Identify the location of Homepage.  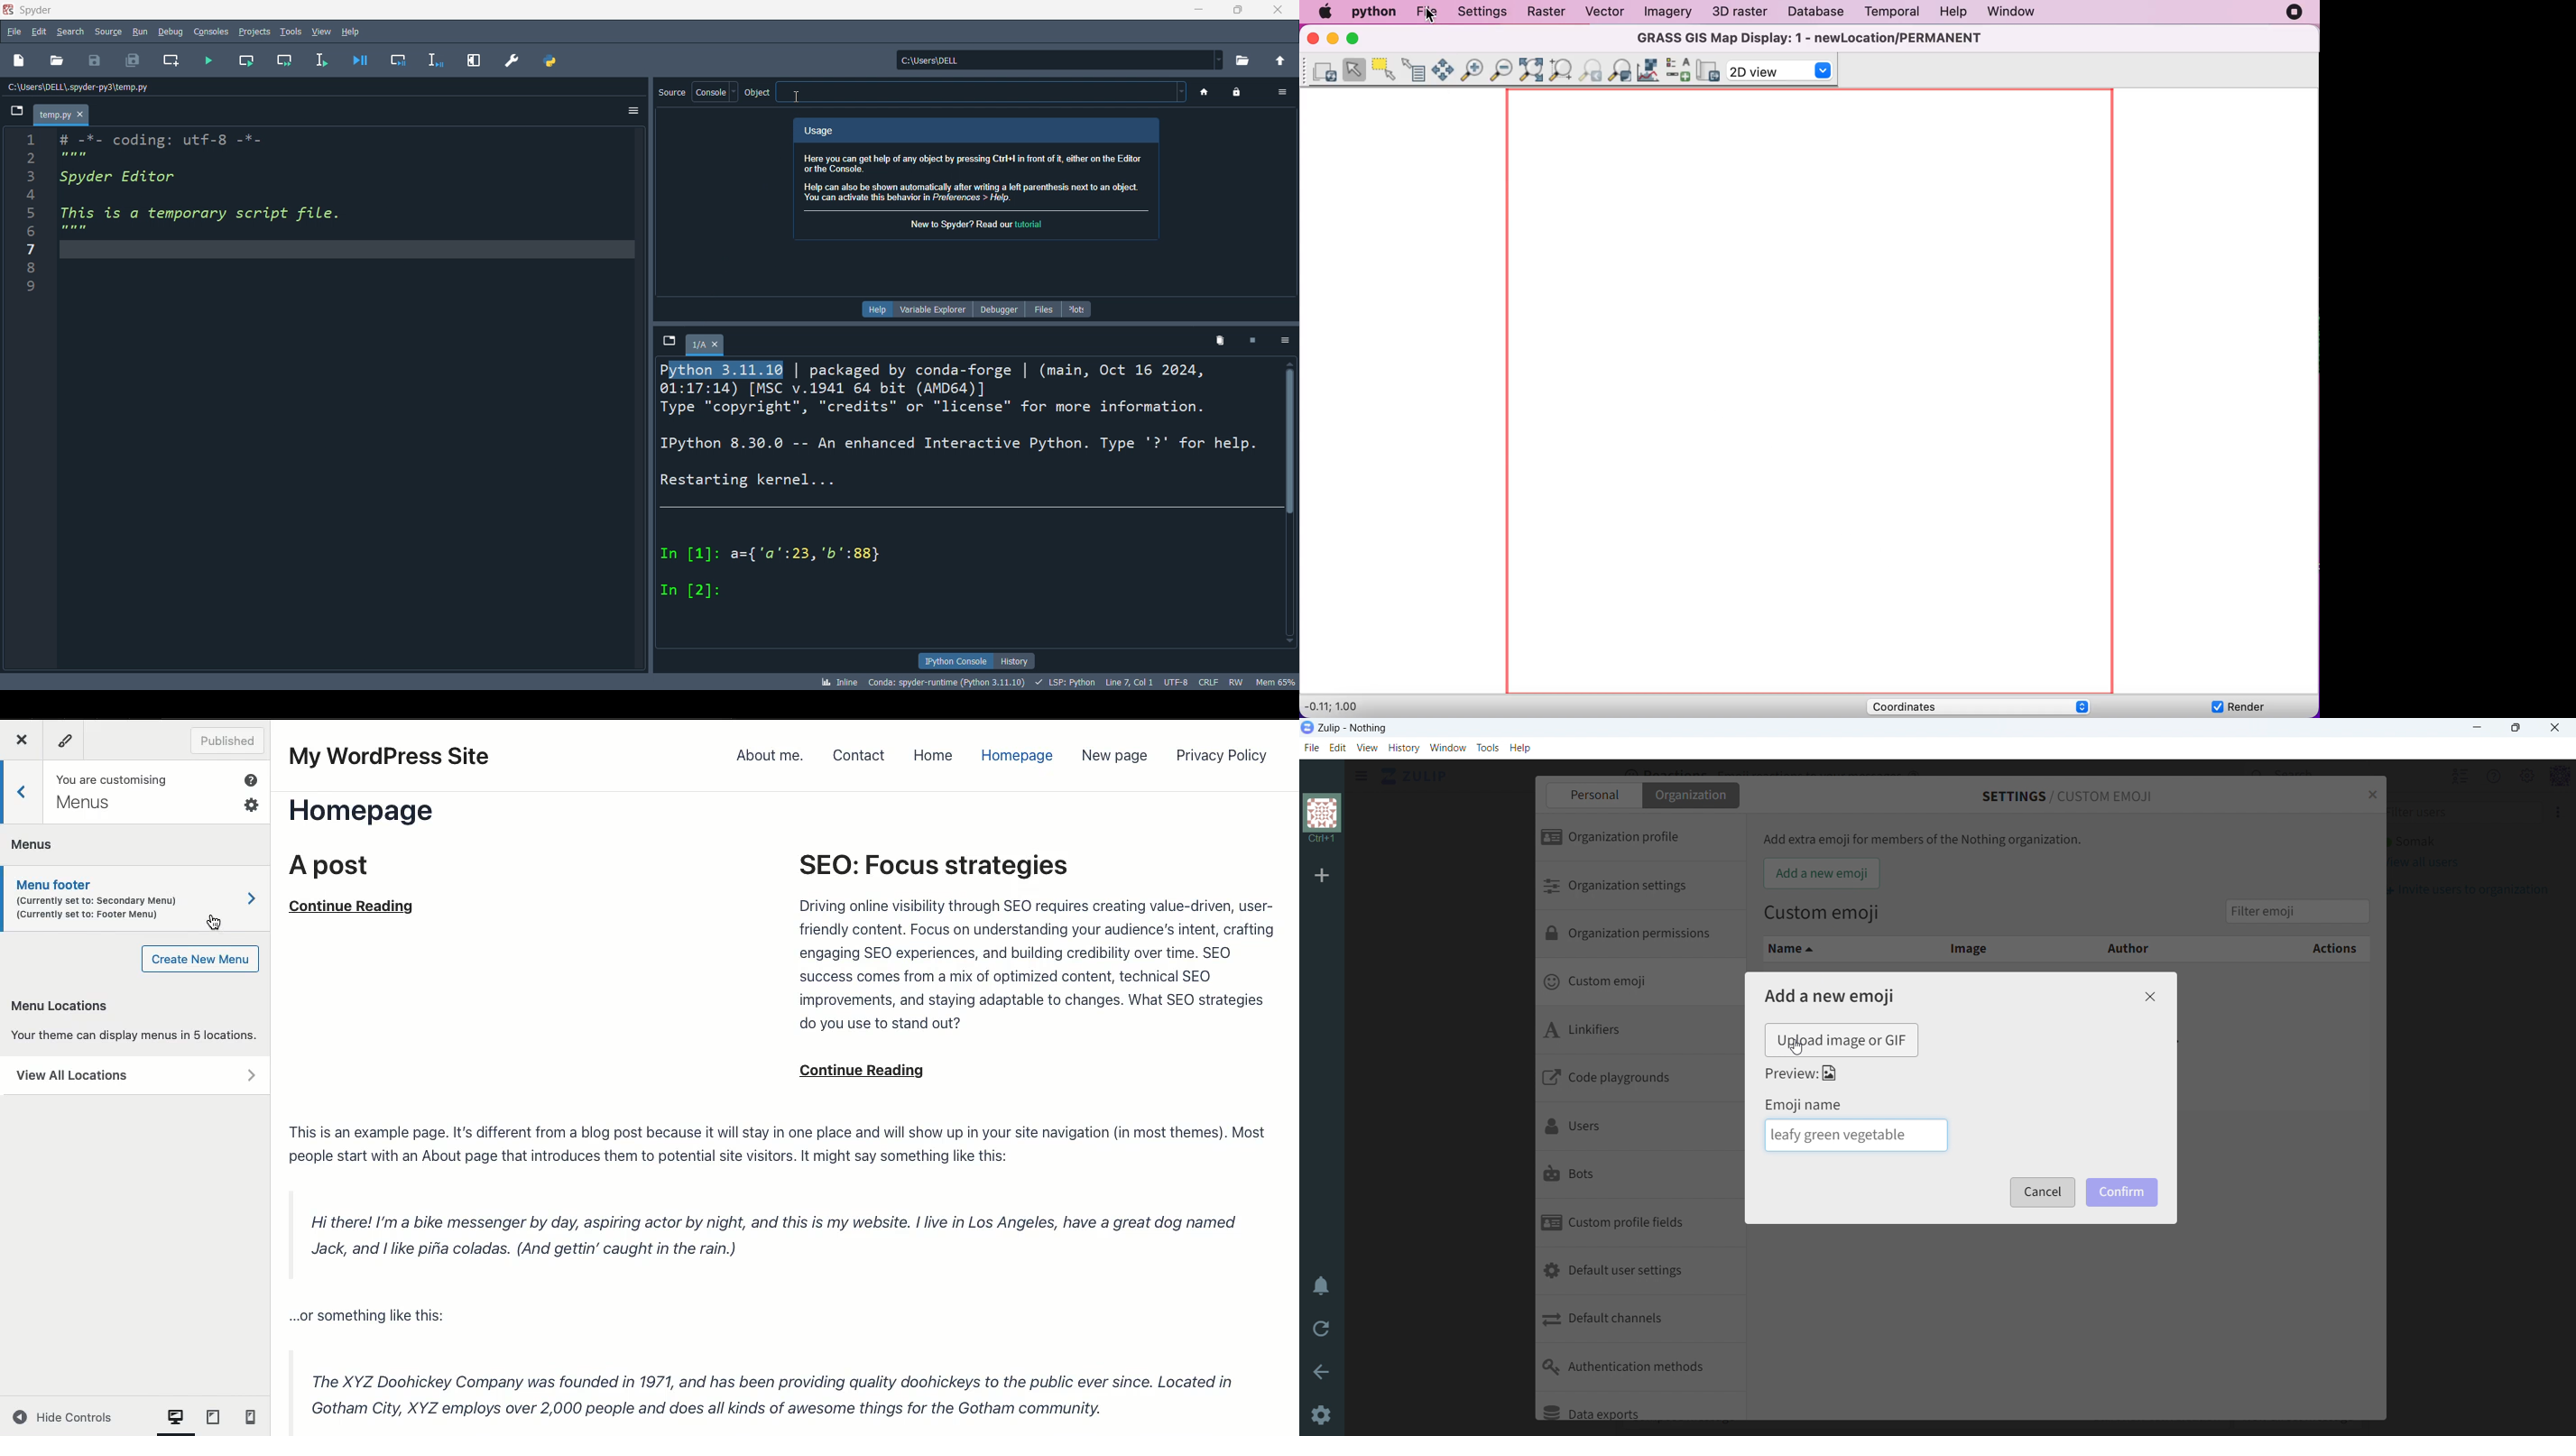
(1014, 756).